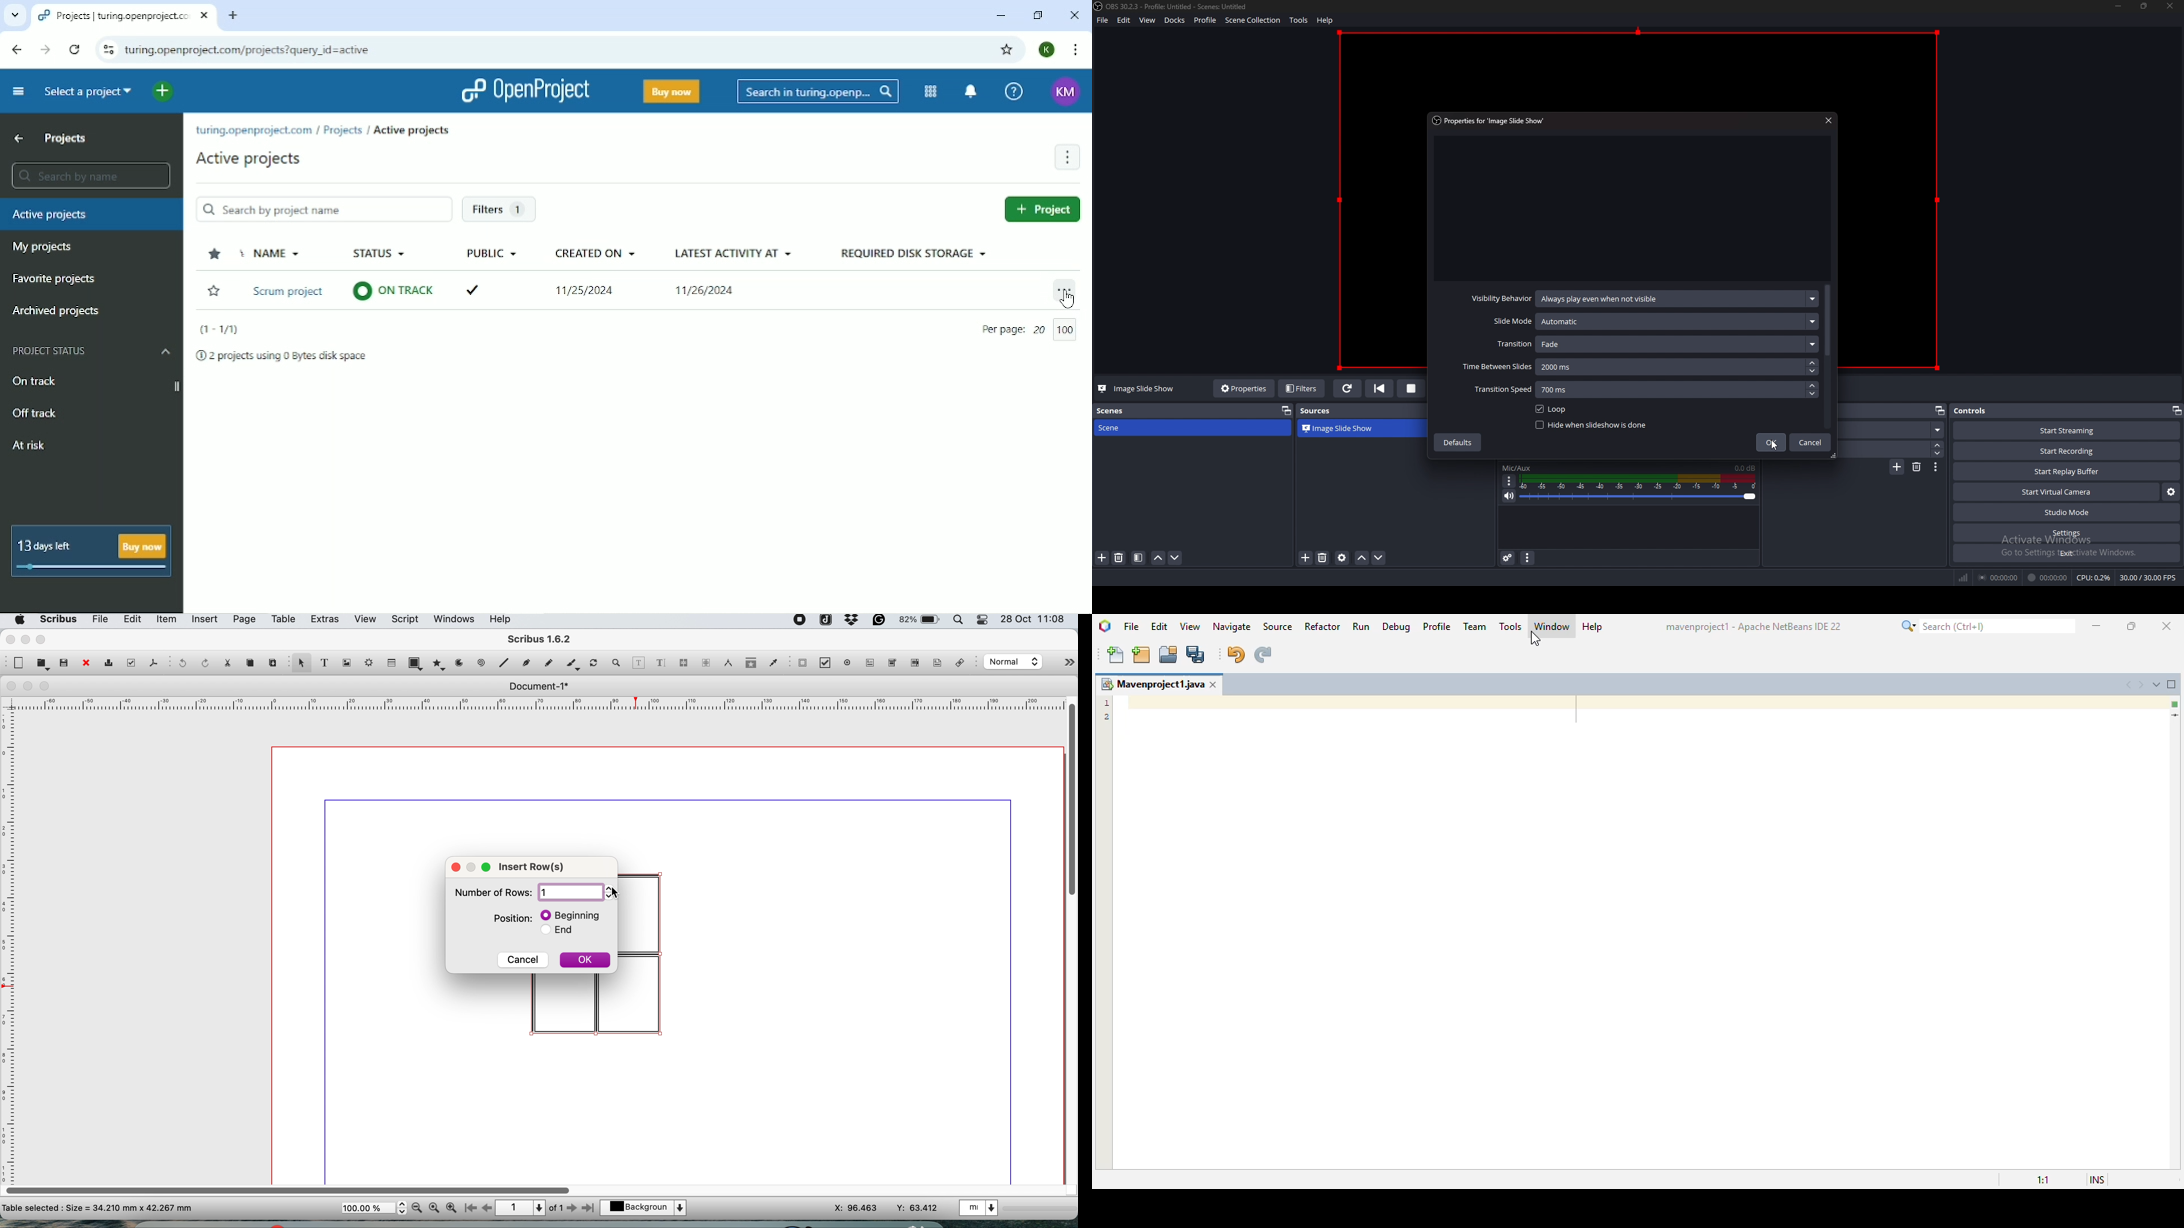 This screenshot has width=2184, height=1232. Describe the element at coordinates (1326, 20) in the screenshot. I see `help` at that location.